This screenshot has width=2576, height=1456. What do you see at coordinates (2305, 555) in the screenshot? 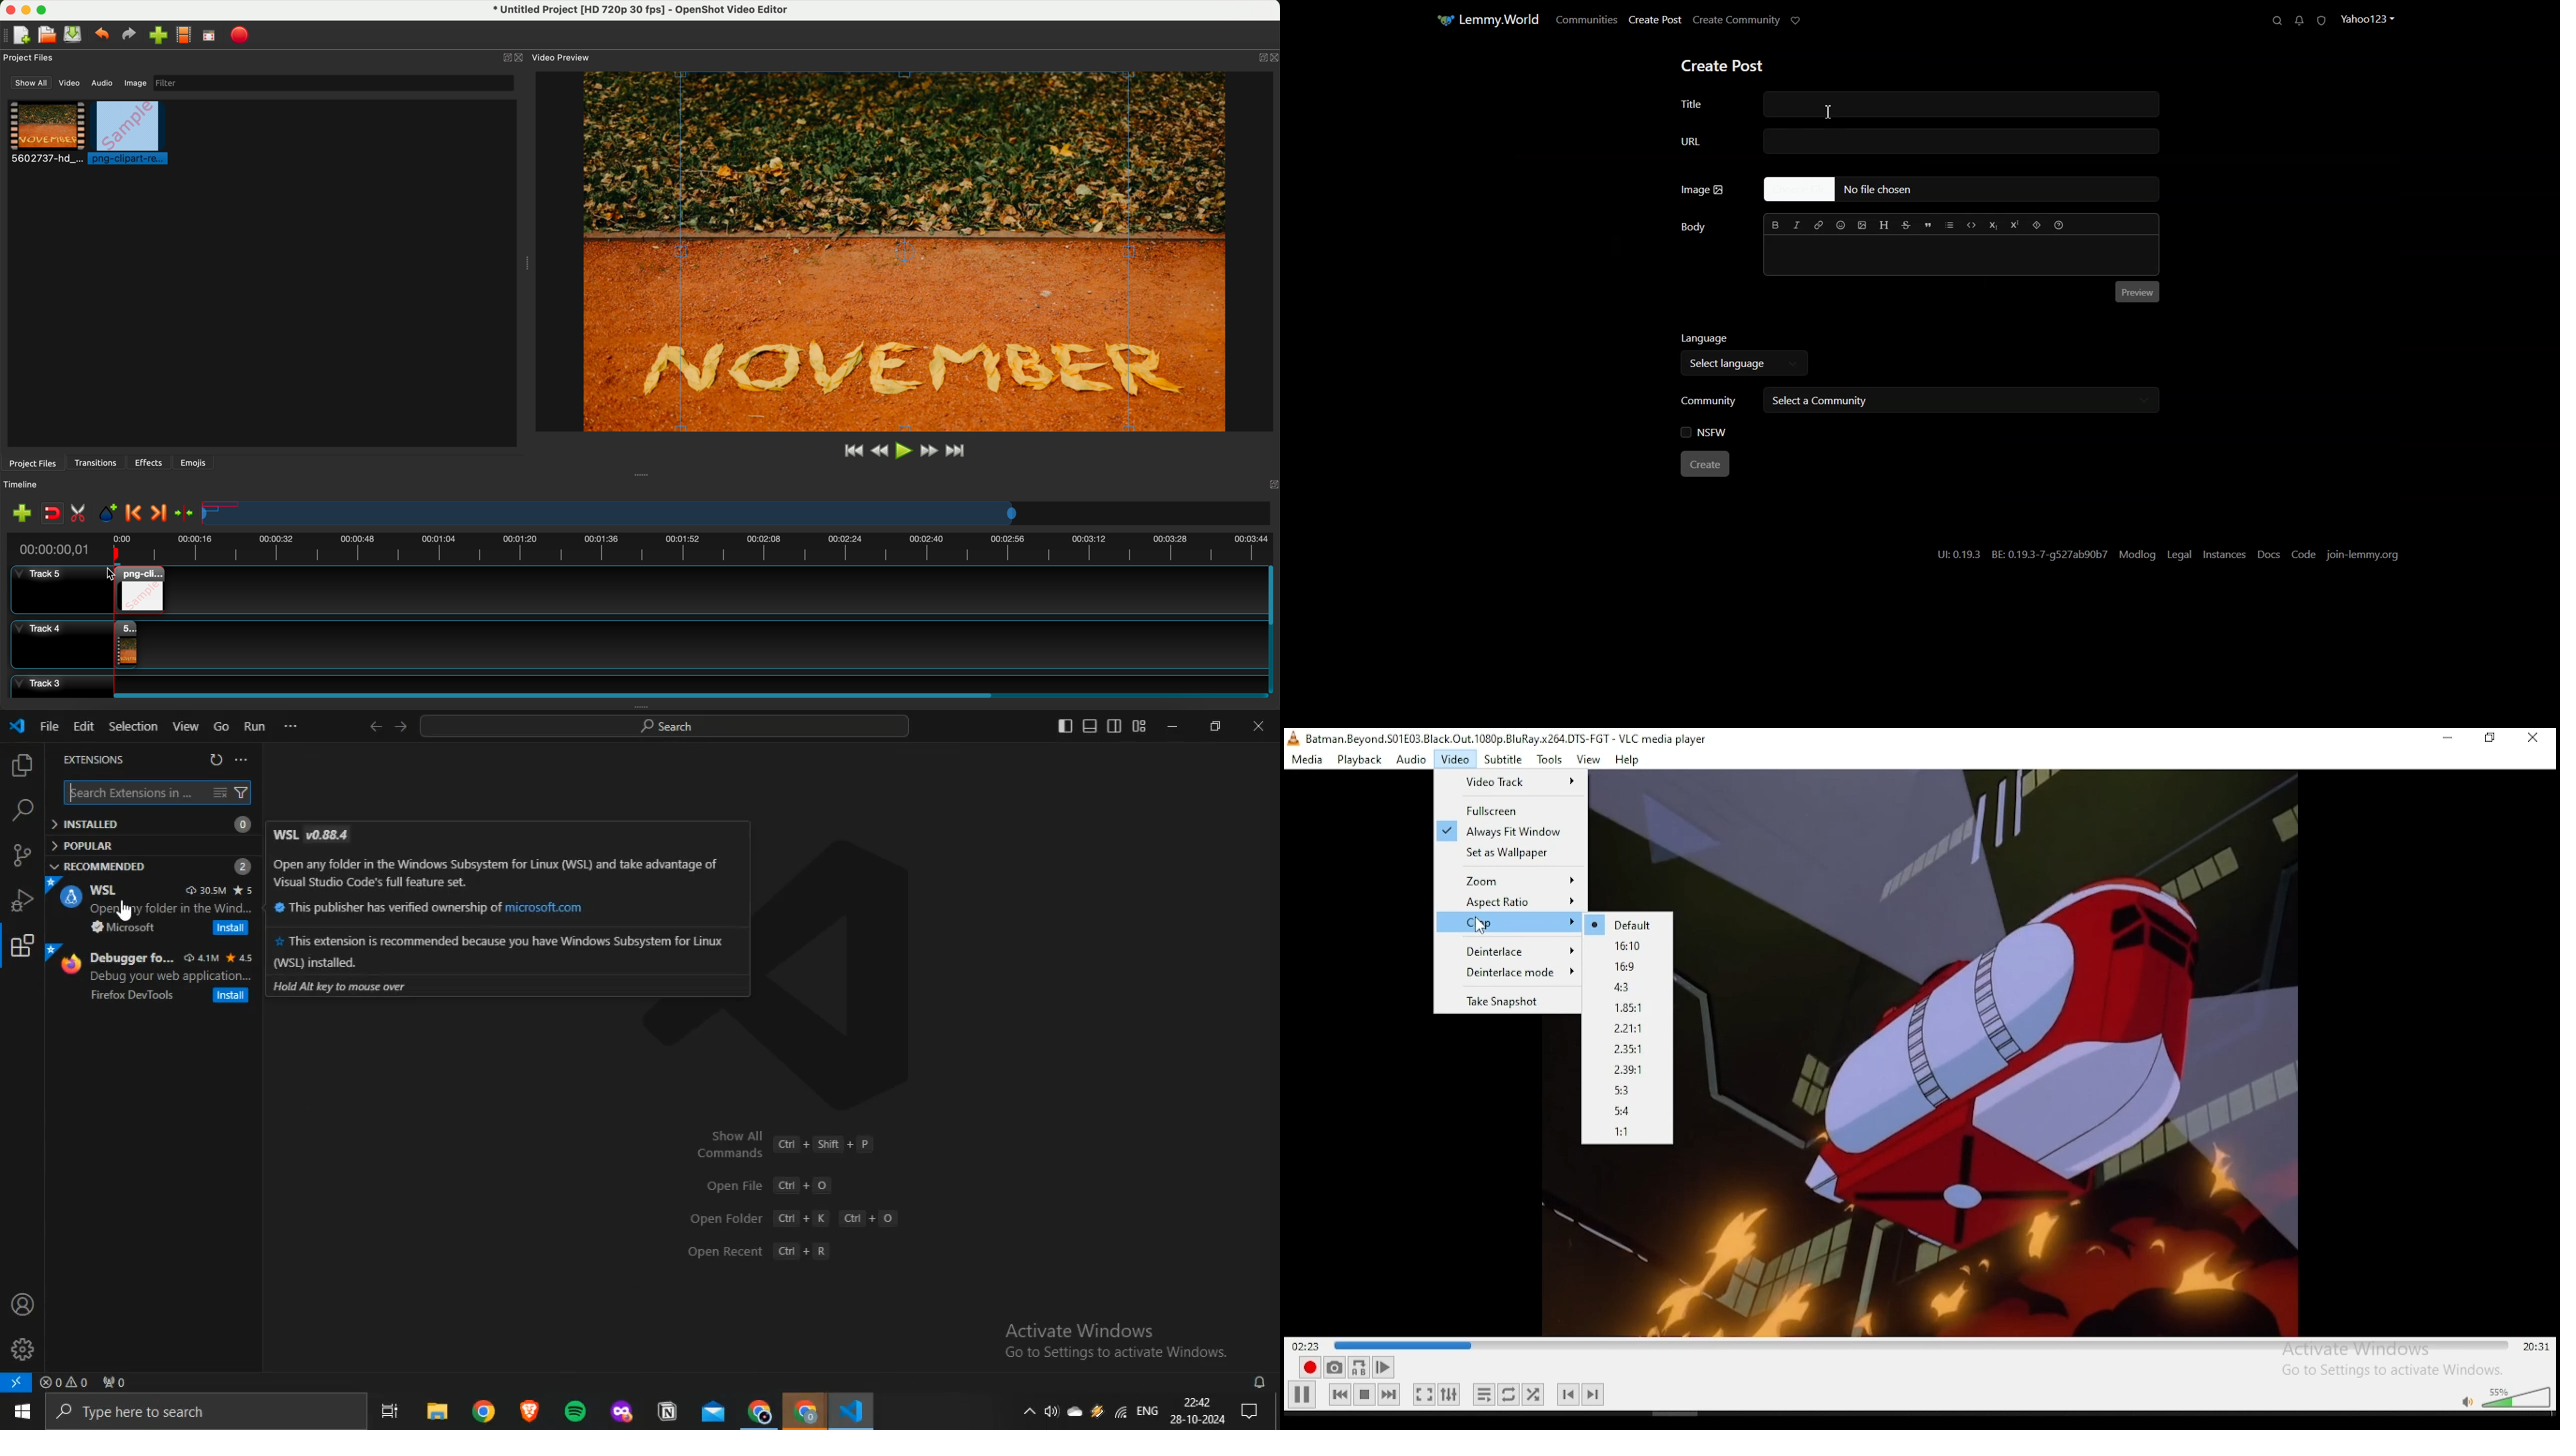
I see `Code` at bounding box center [2305, 555].